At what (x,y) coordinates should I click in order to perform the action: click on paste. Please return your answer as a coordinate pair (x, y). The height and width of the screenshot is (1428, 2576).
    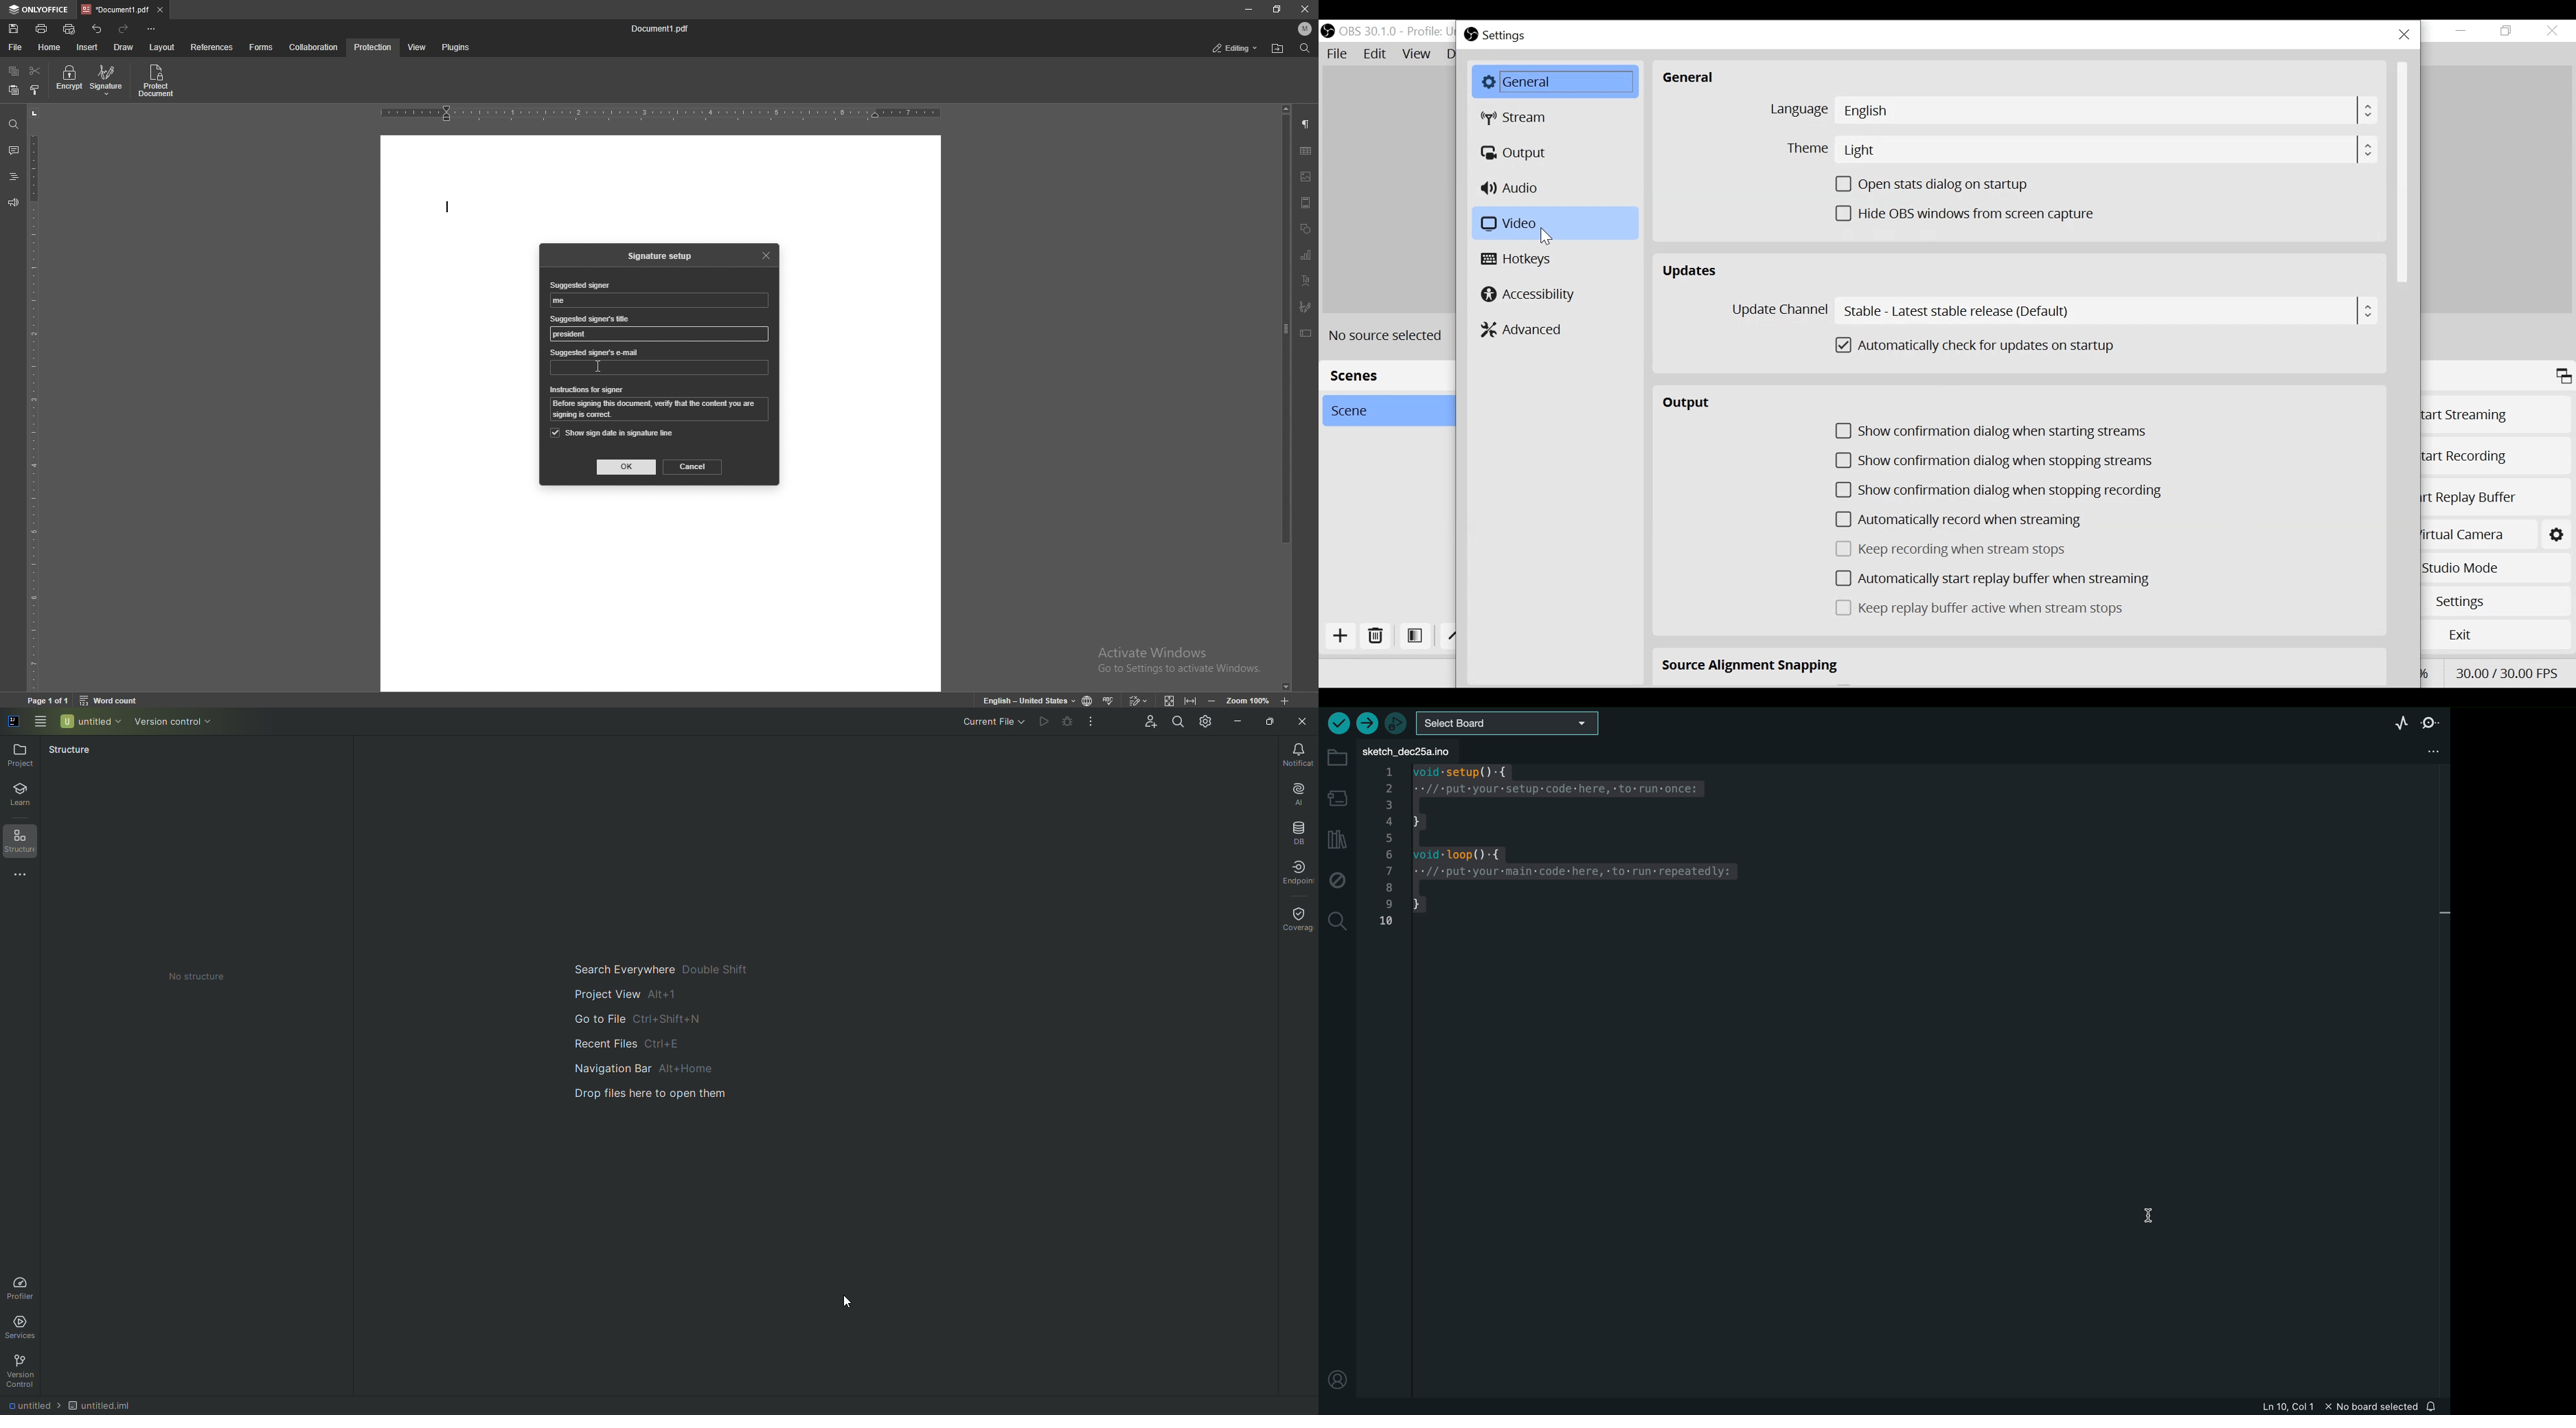
    Looking at the image, I should click on (13, 91).